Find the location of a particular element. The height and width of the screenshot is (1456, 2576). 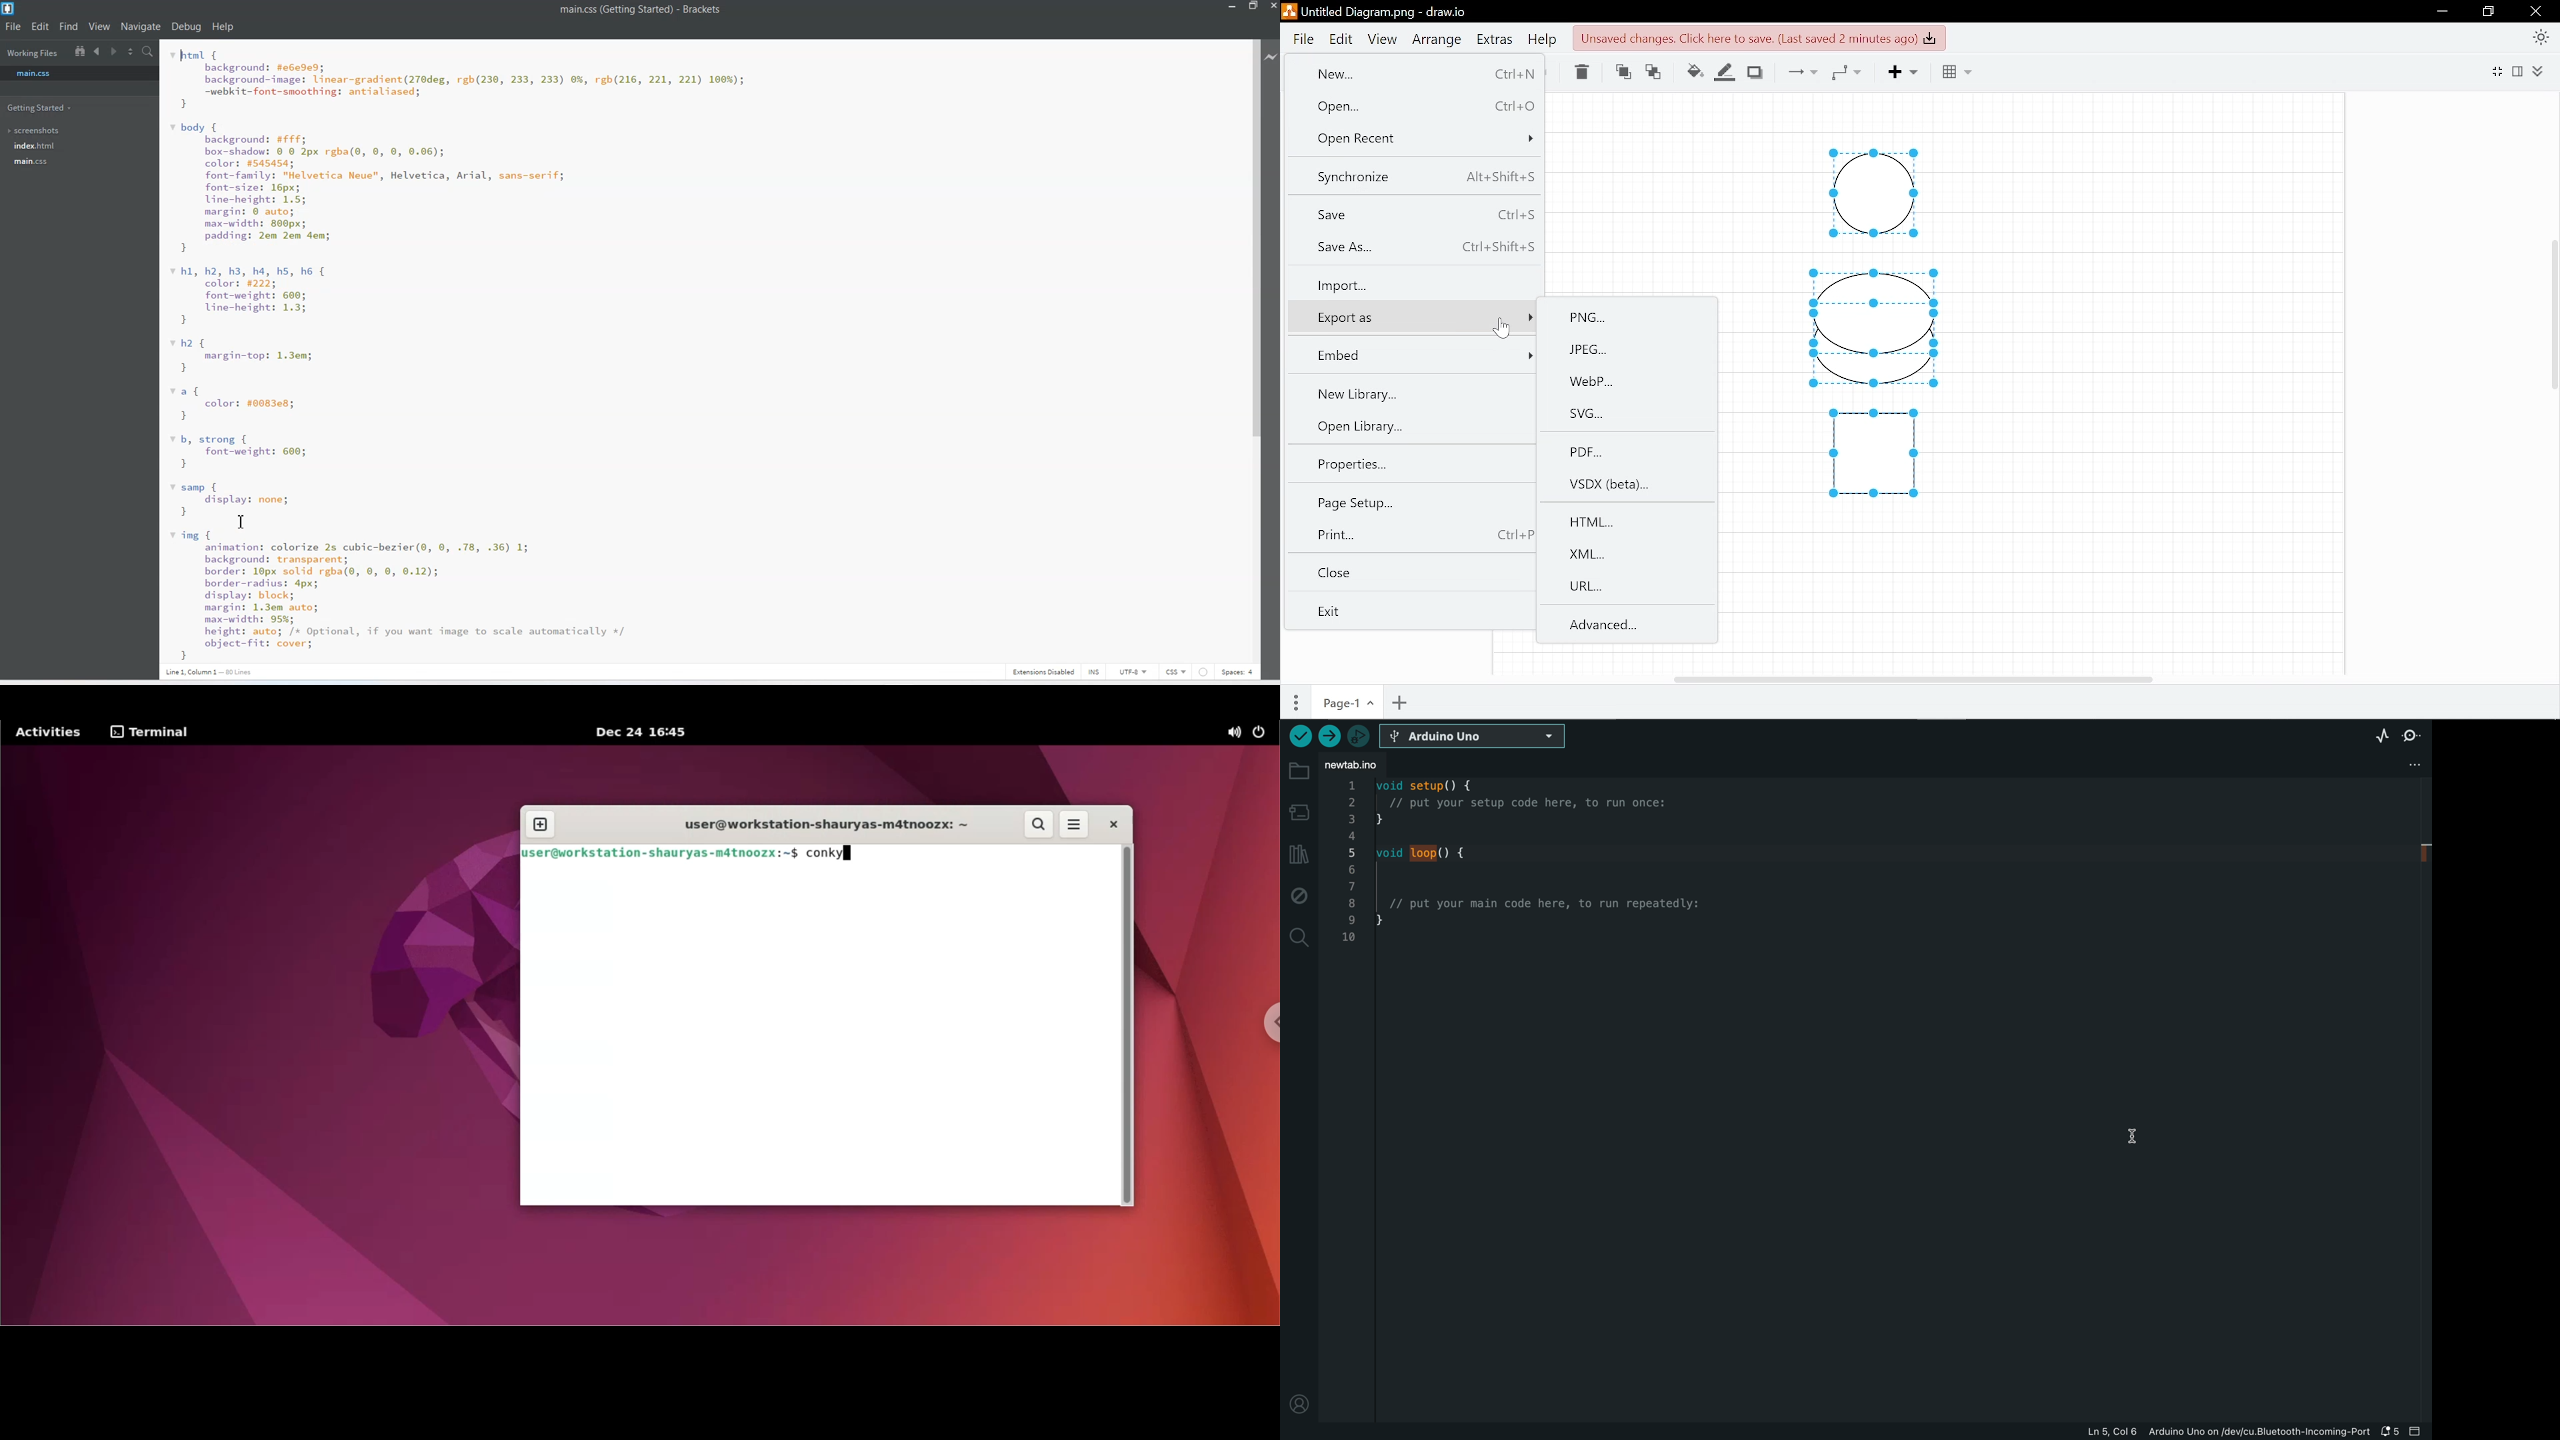

Collapse is located at coordinates (2537, 71).